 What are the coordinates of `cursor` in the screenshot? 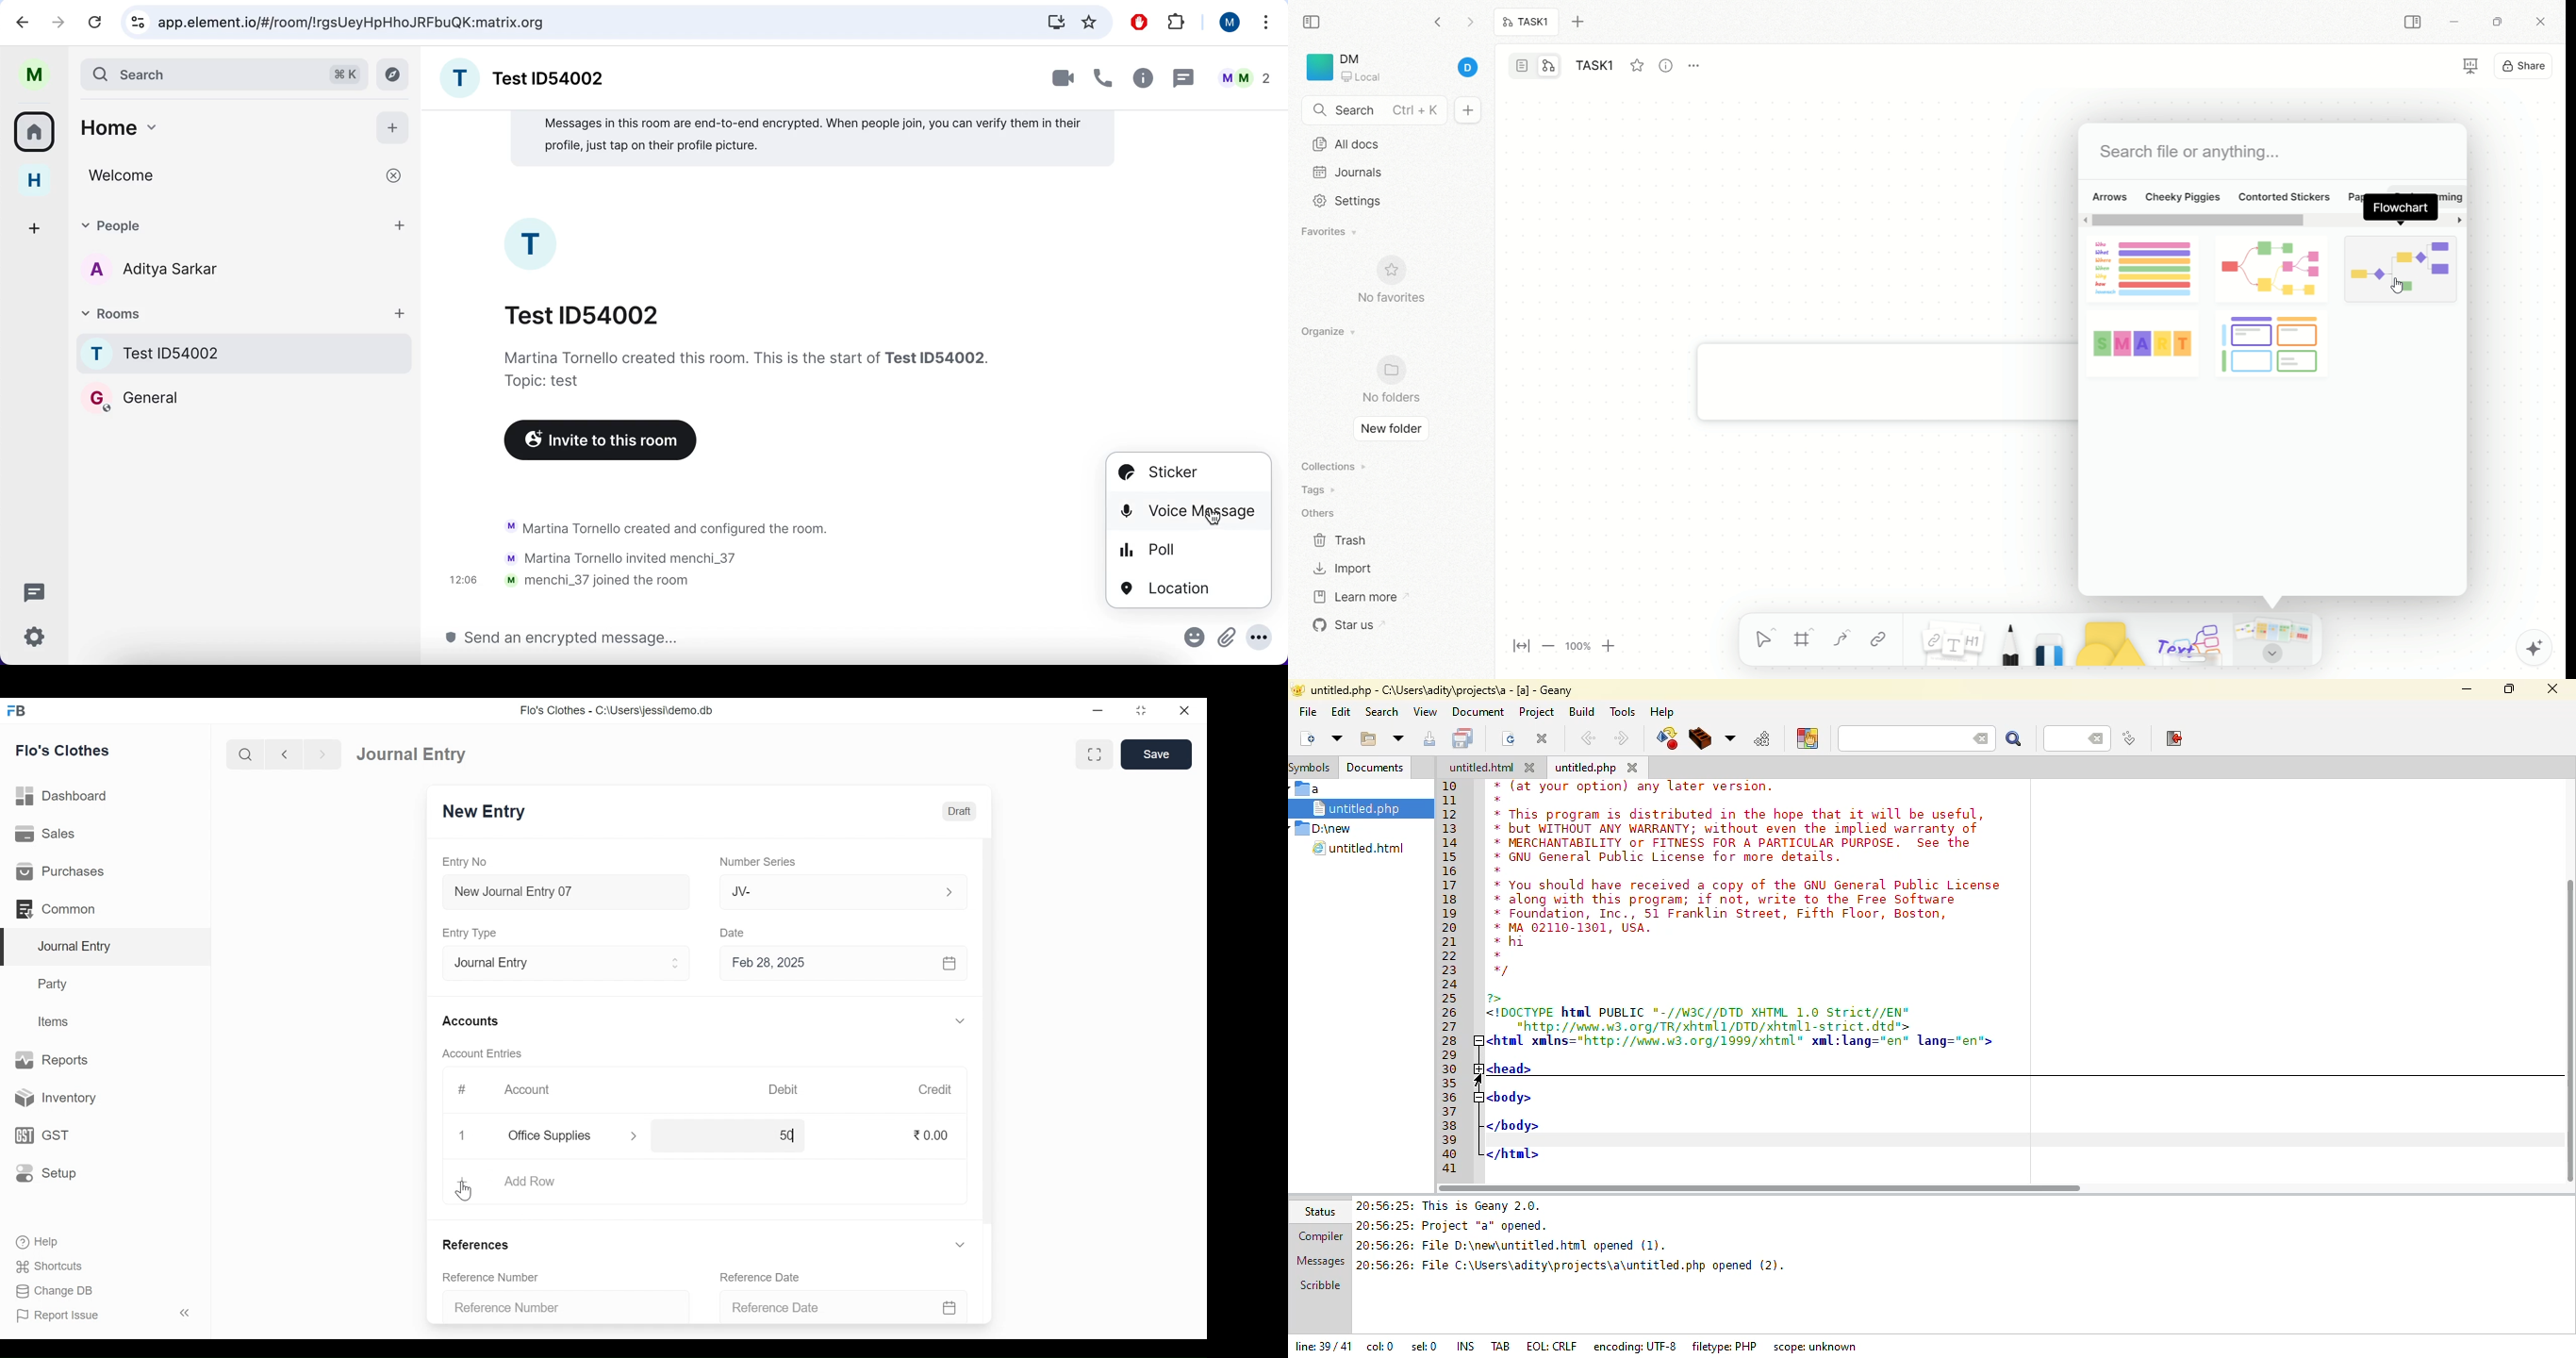 It's located at (1191, 511).